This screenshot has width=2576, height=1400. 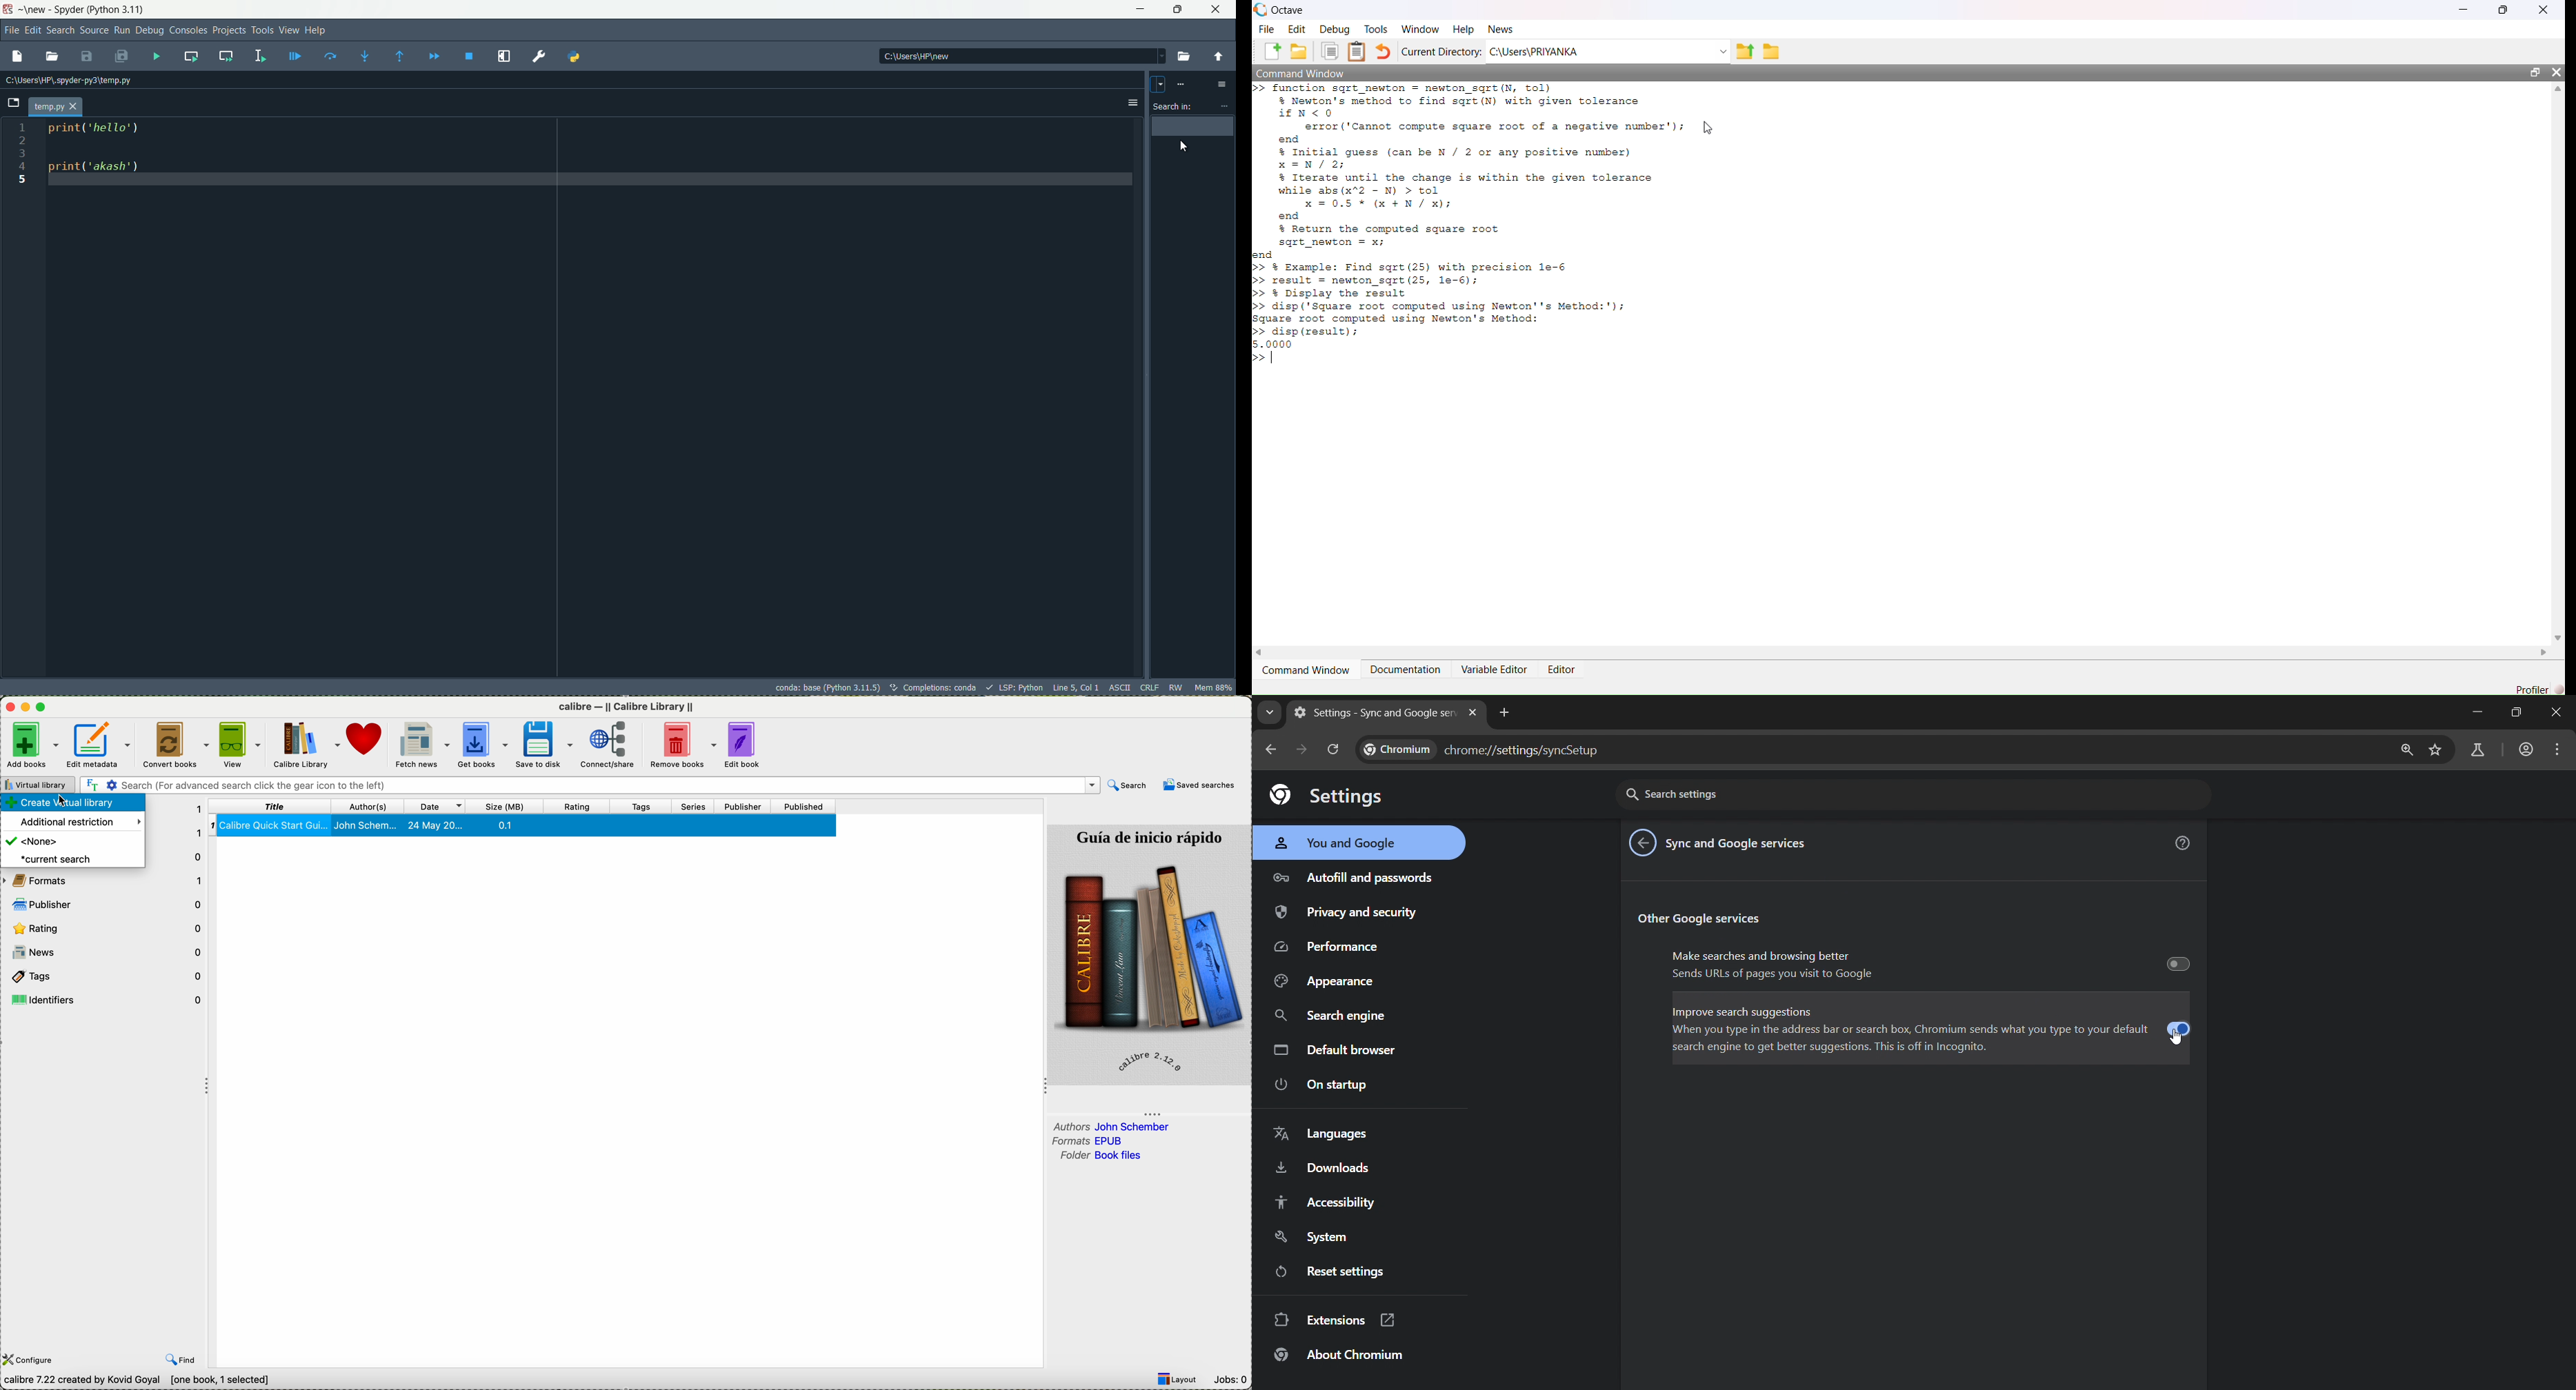 I want to click on size, so click(x=508, y=806).